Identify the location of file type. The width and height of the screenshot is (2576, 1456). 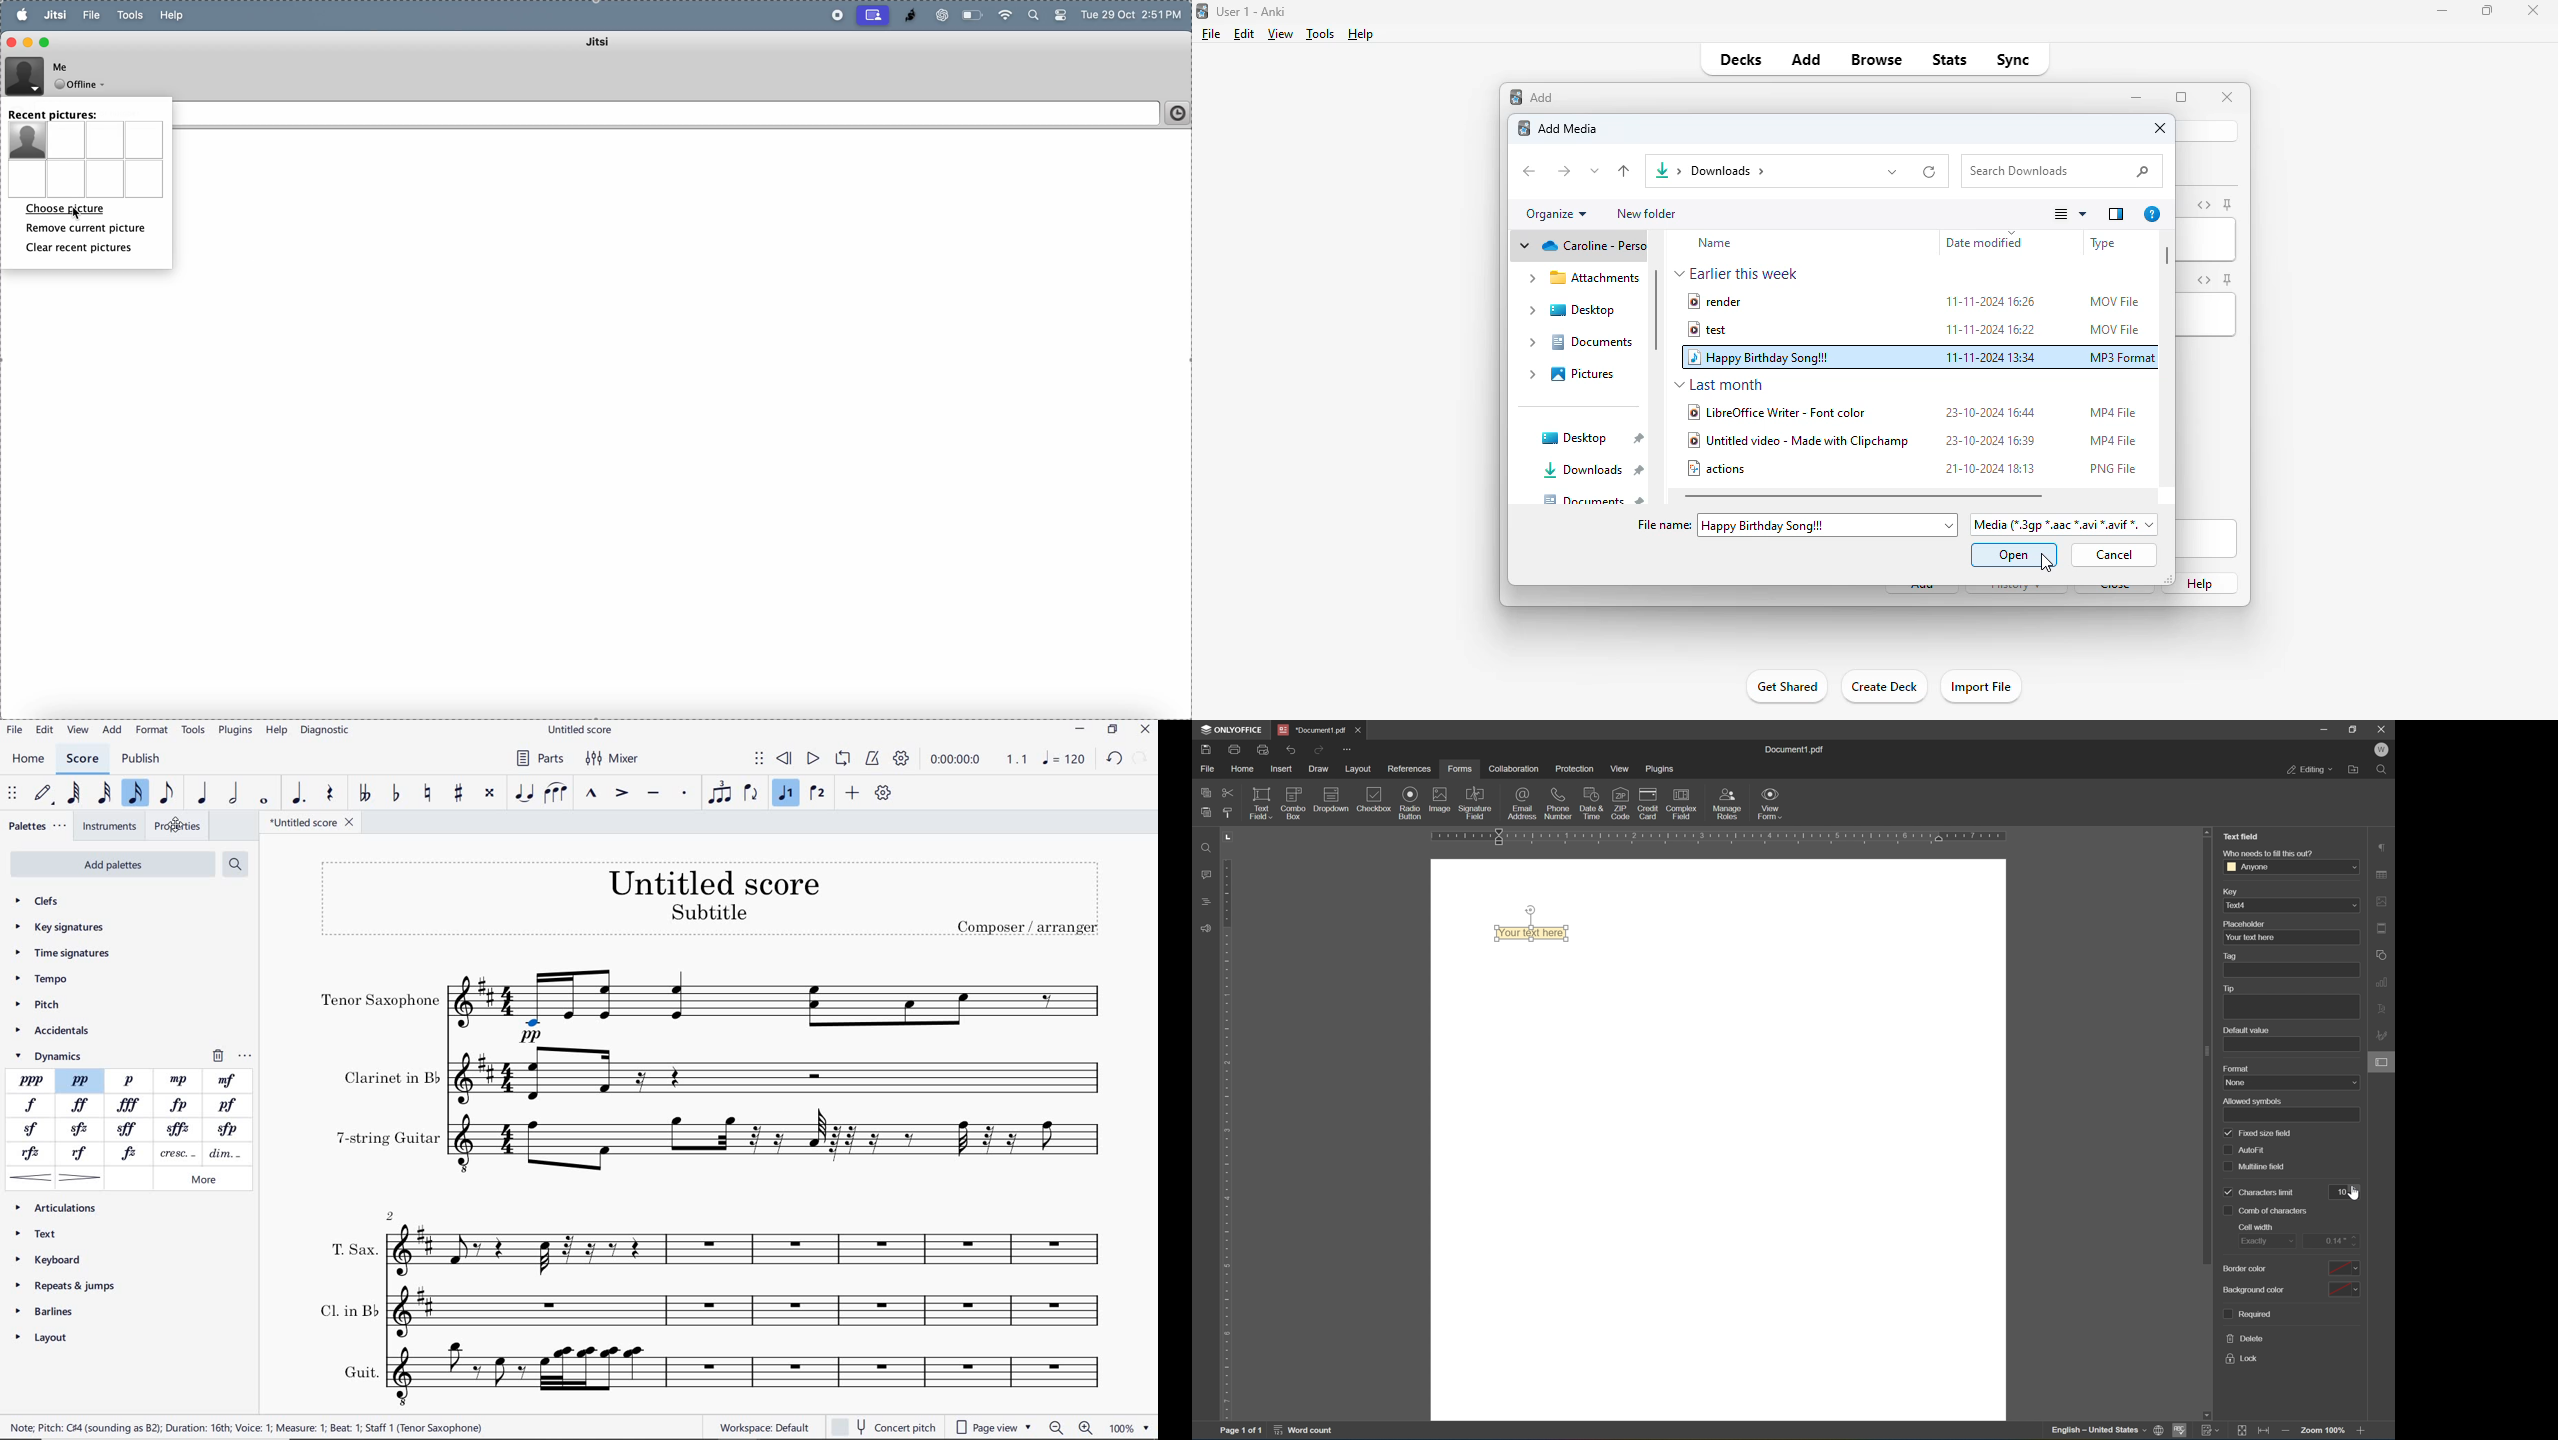
(2100, 243).